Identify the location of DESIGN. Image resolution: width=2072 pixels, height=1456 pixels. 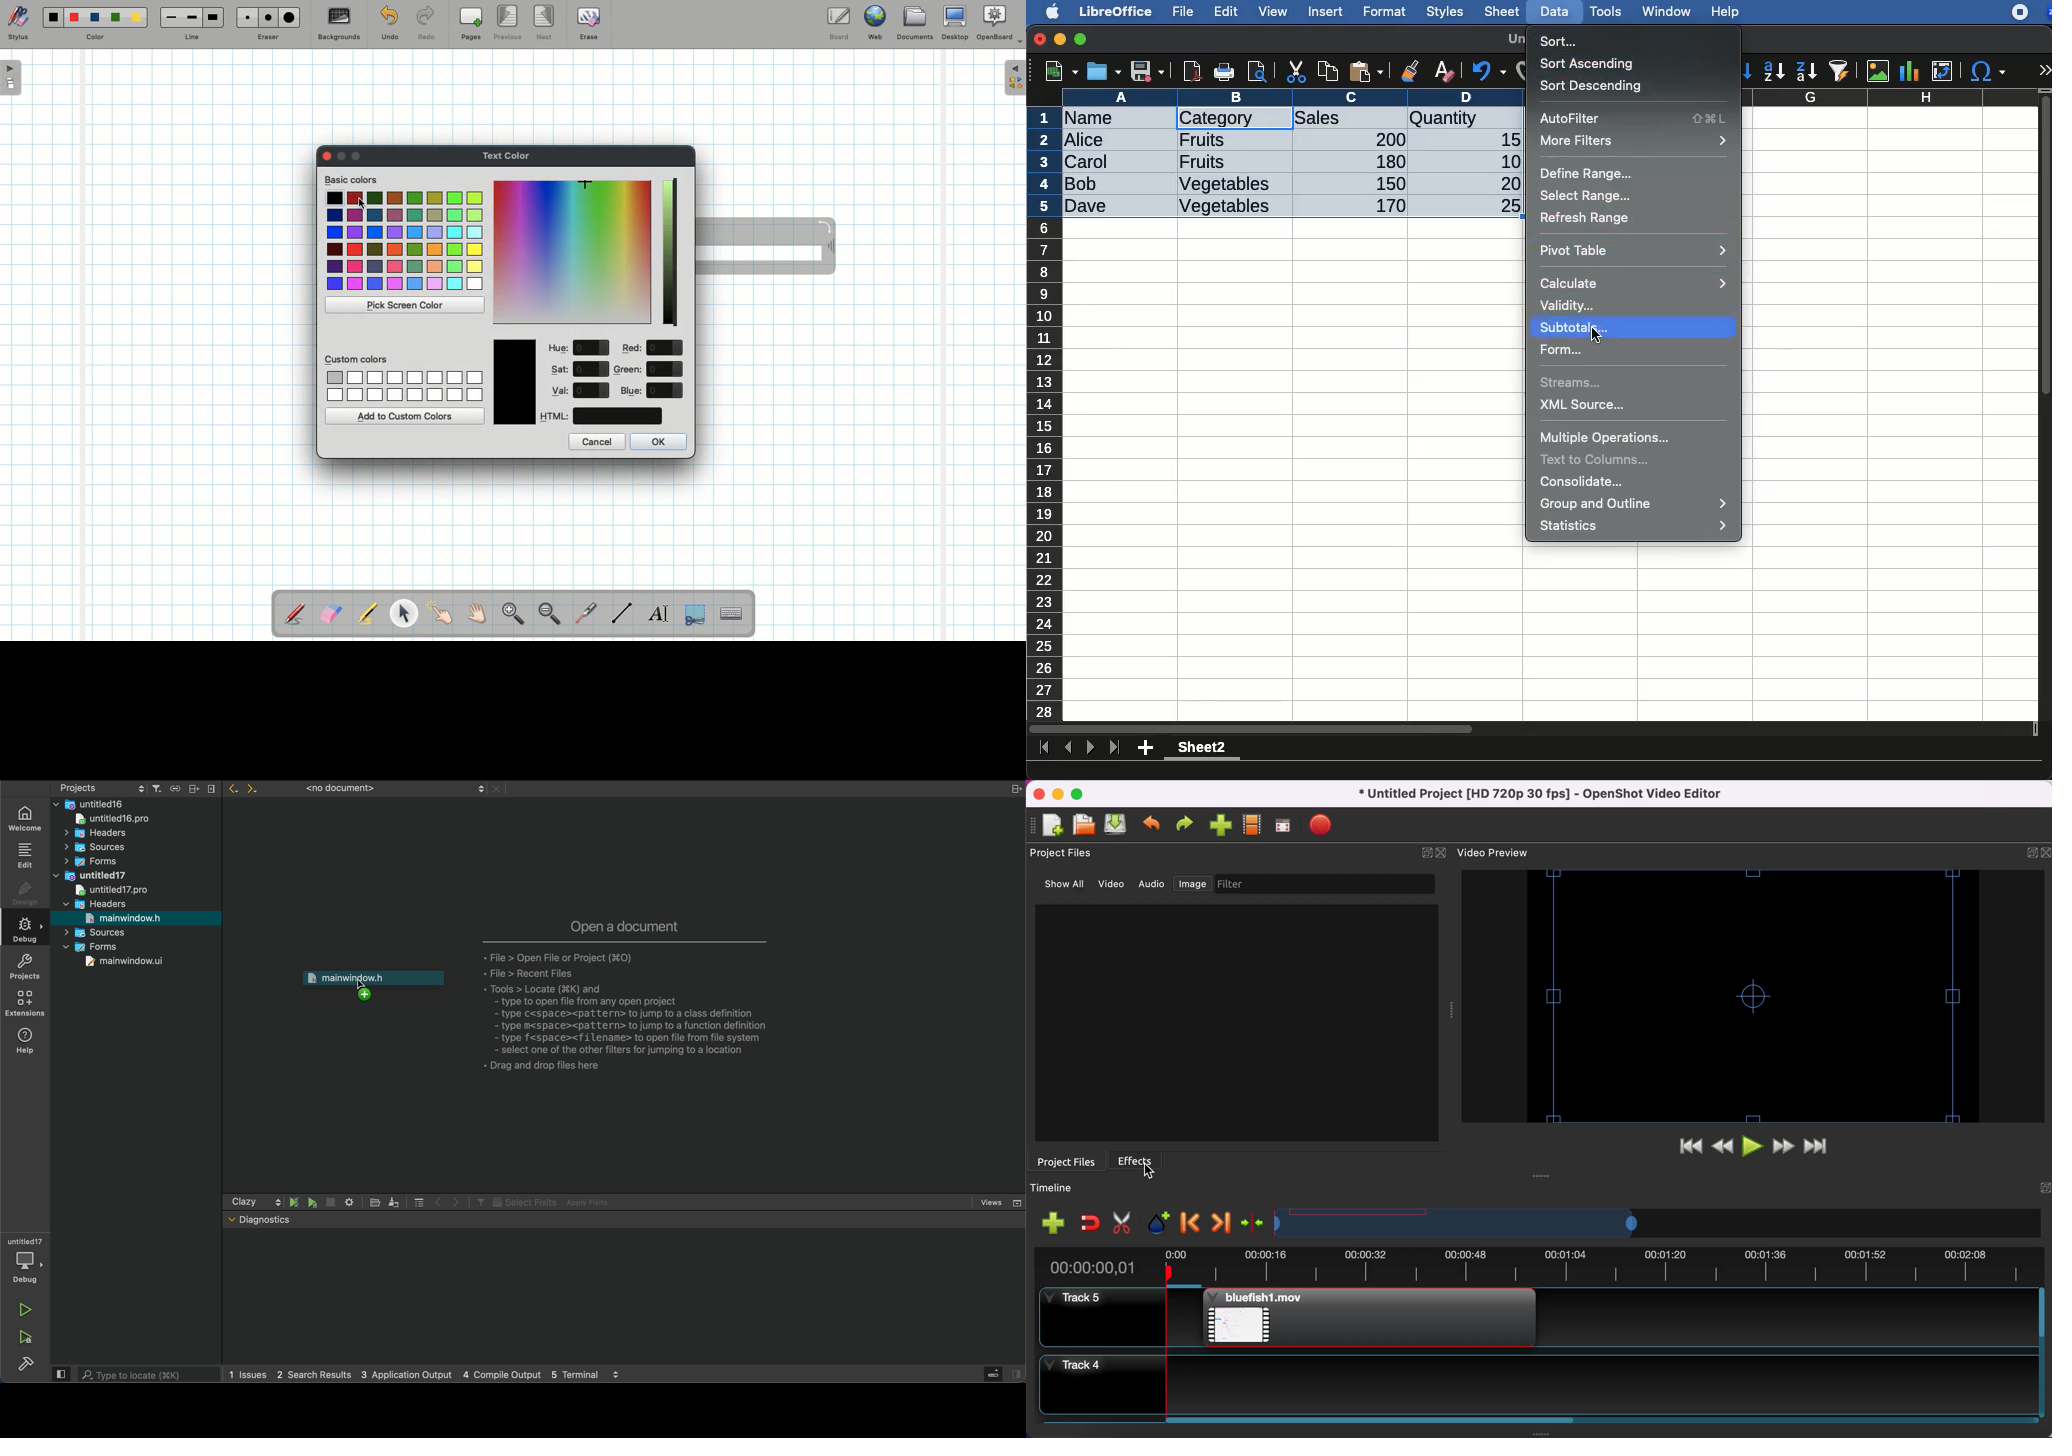
(27, 895).